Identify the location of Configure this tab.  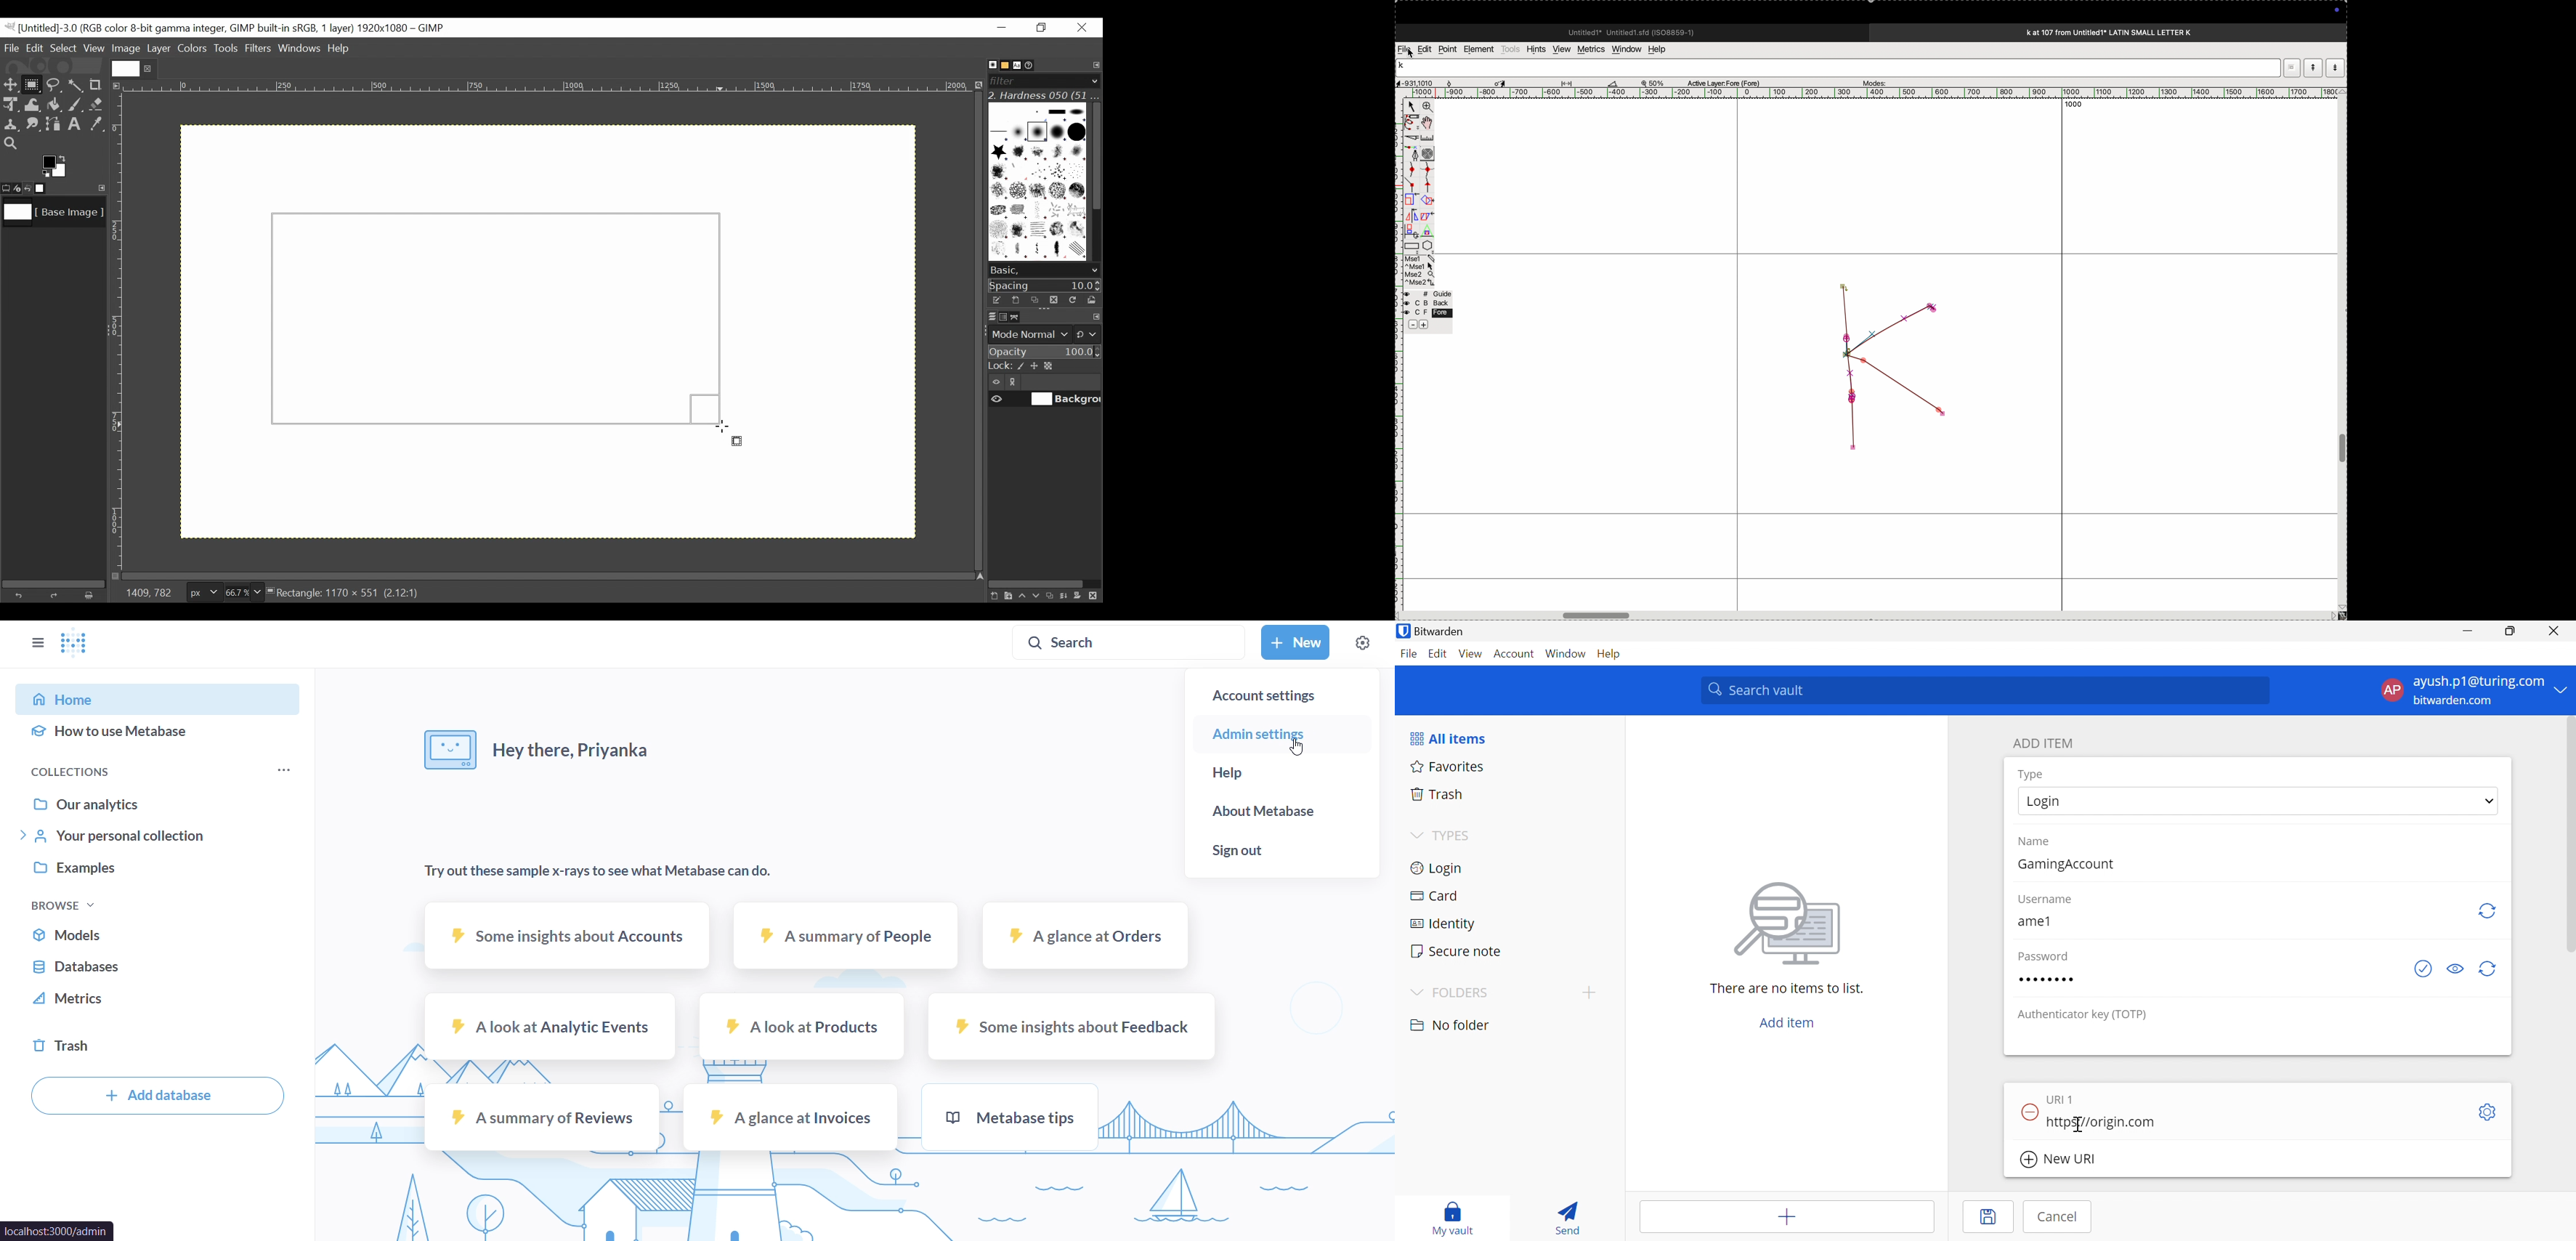
(99, 187).